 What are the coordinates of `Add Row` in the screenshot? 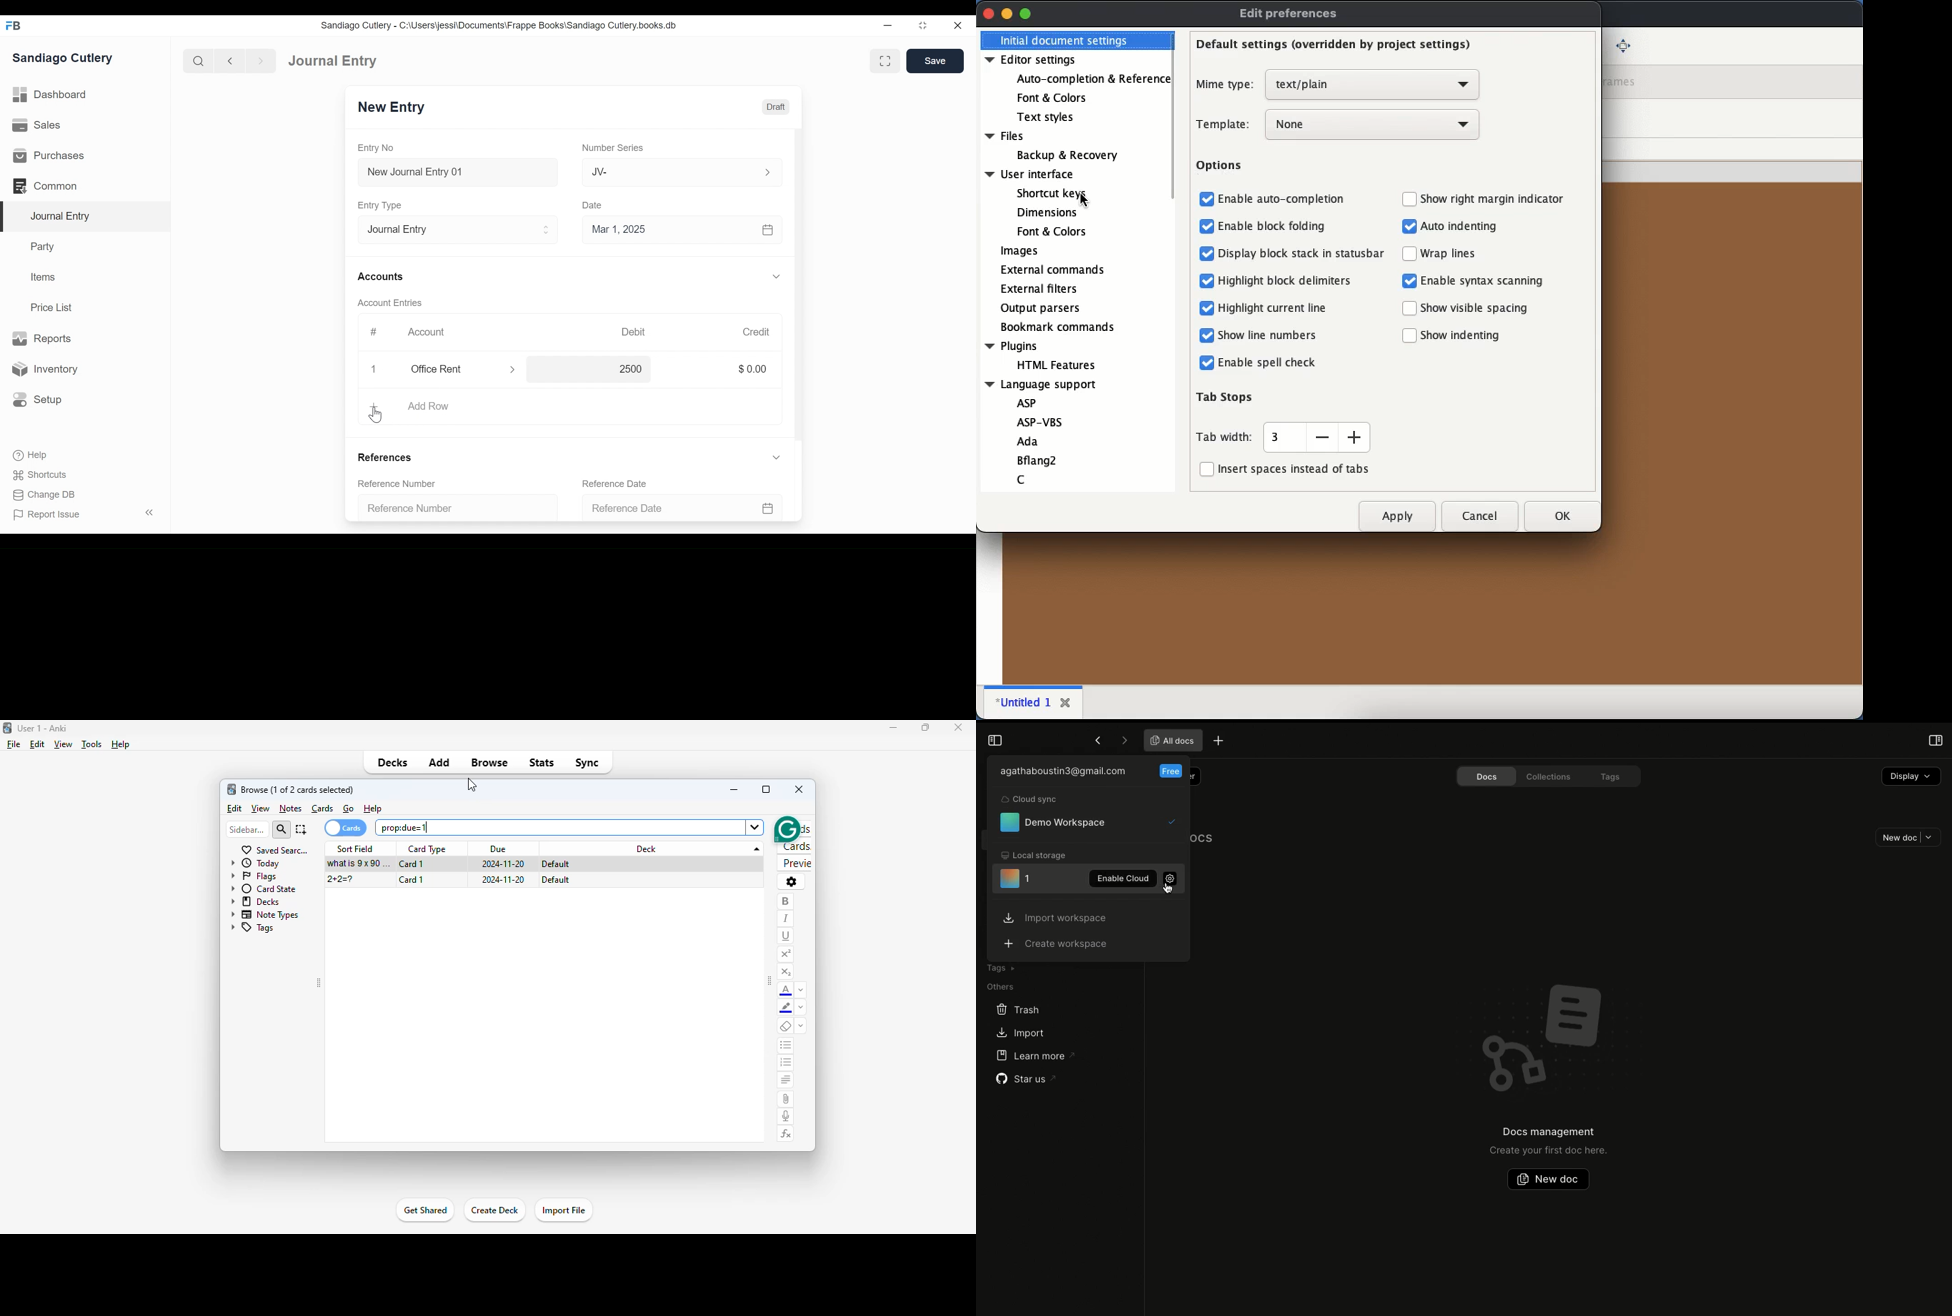 It's located at (561, 408).